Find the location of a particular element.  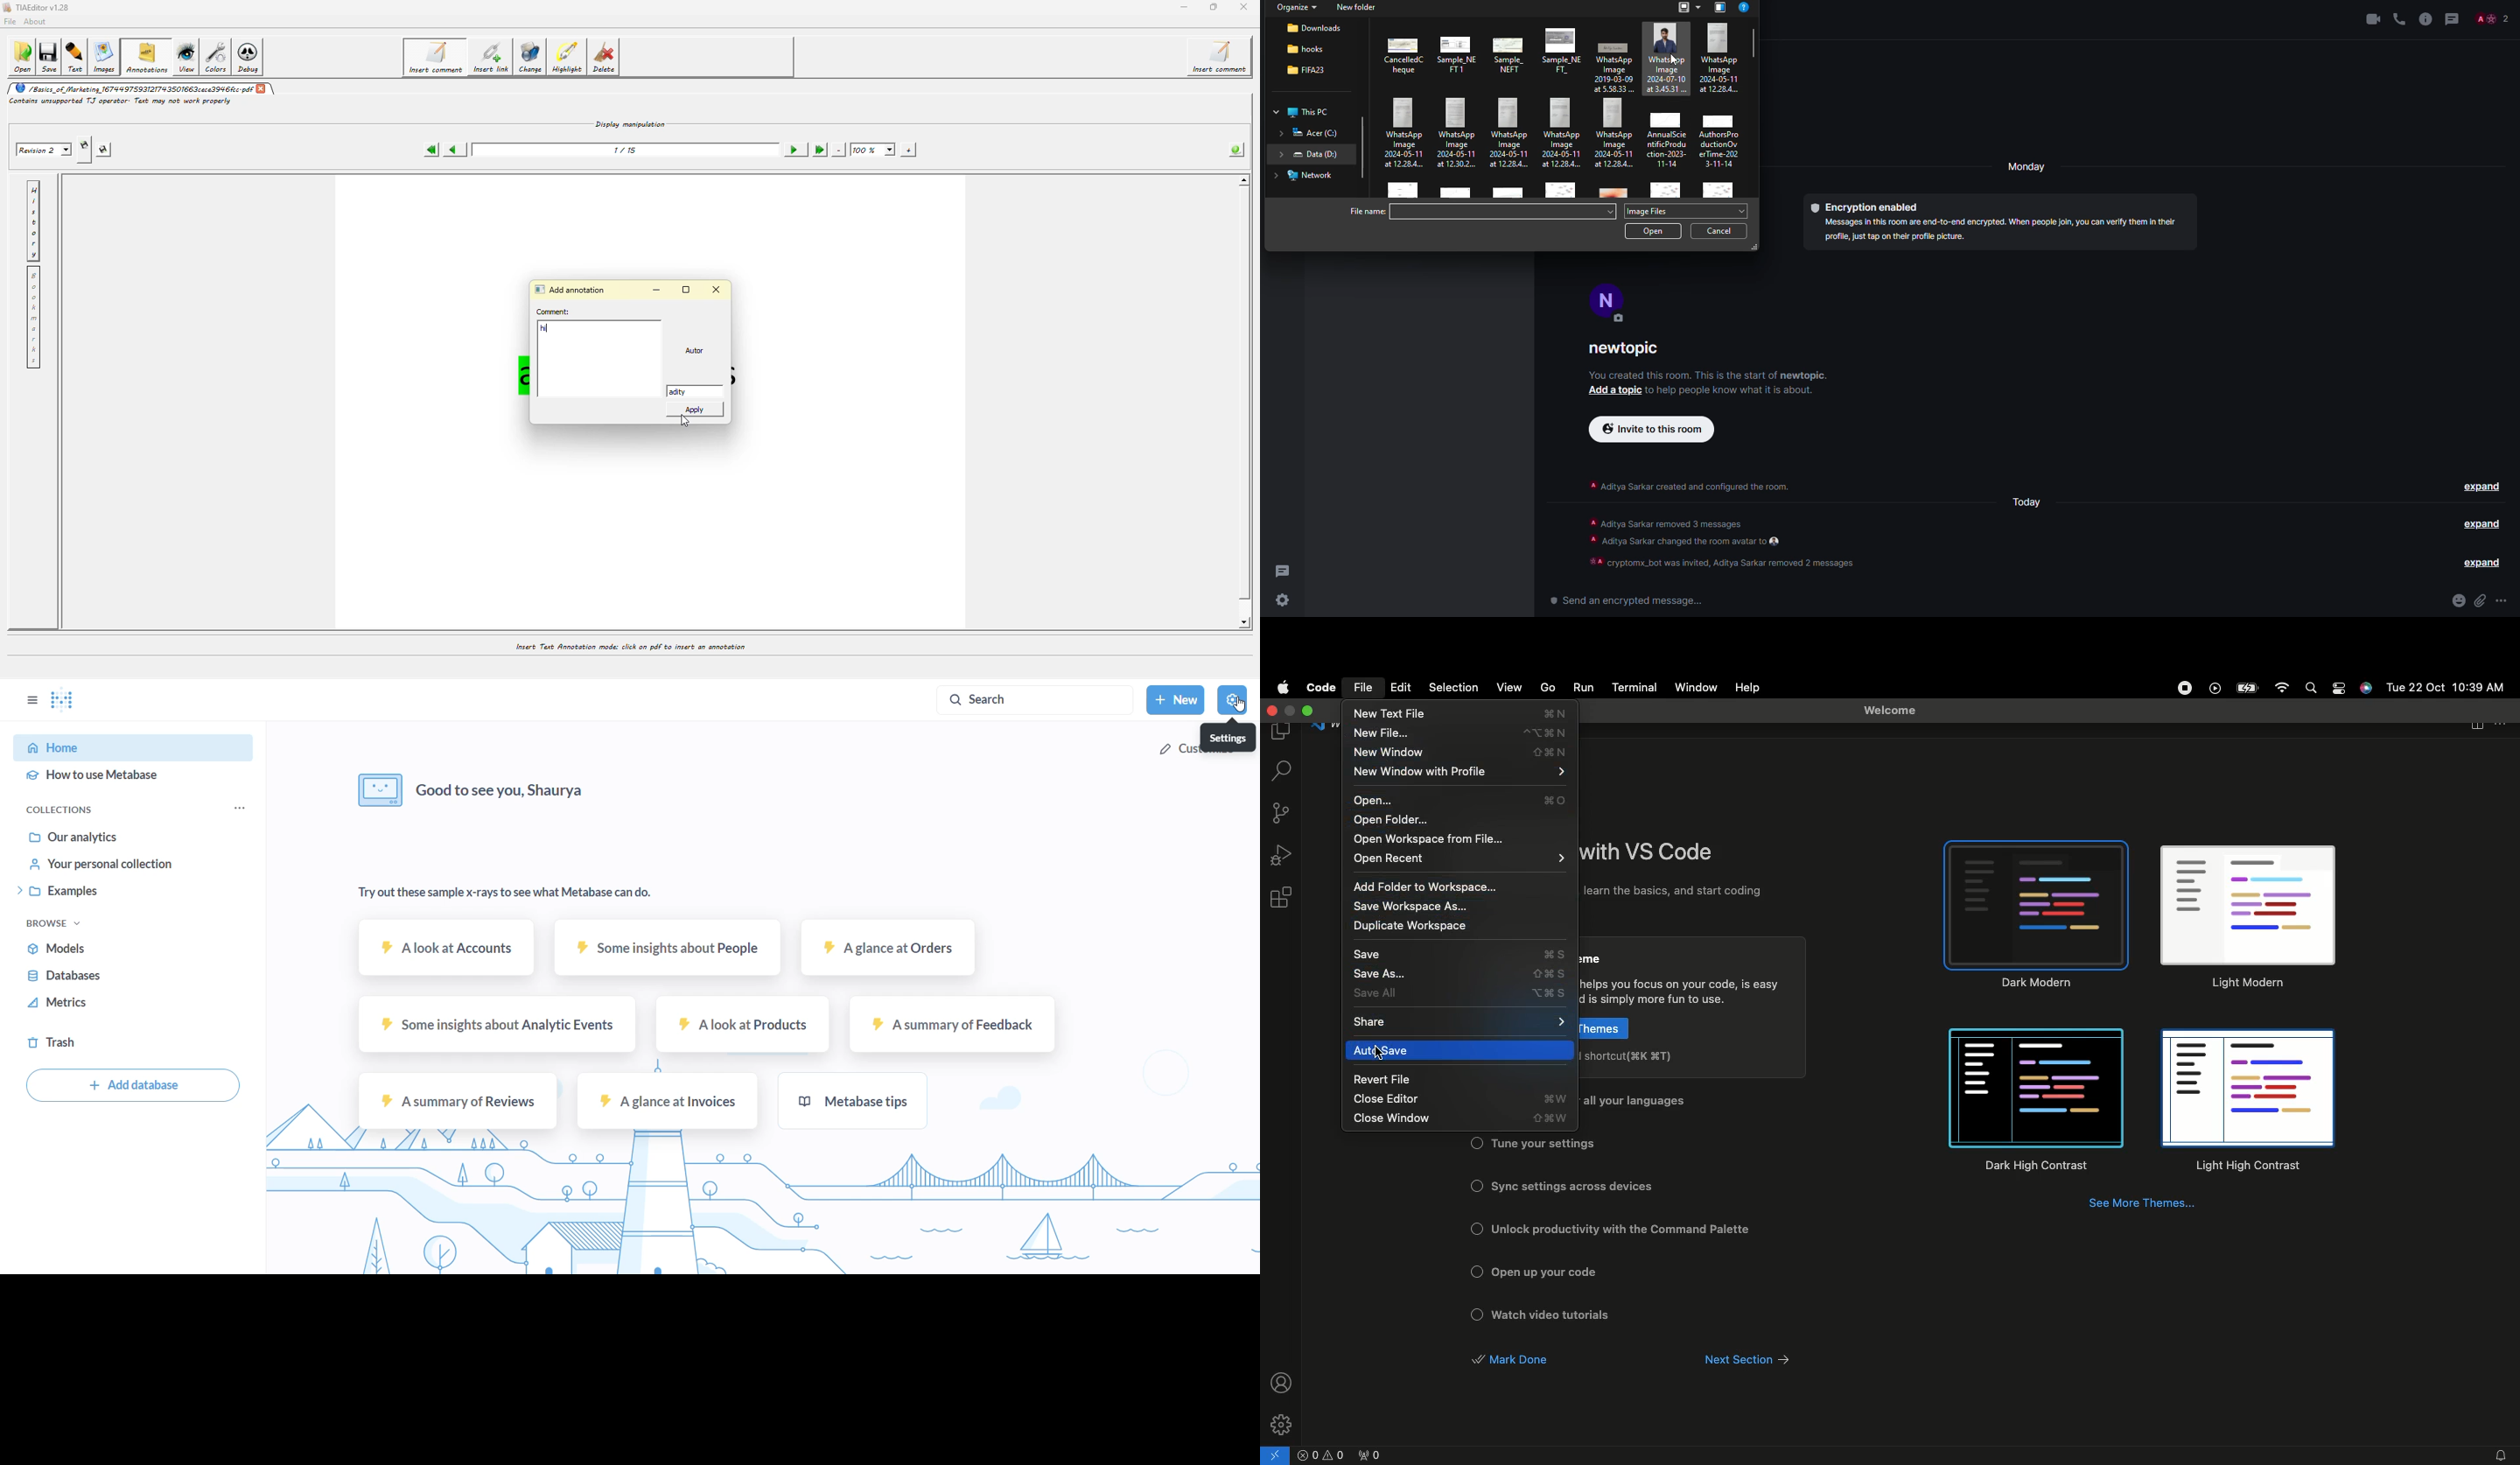

invite to this room is located at coordinates (1648, 429).